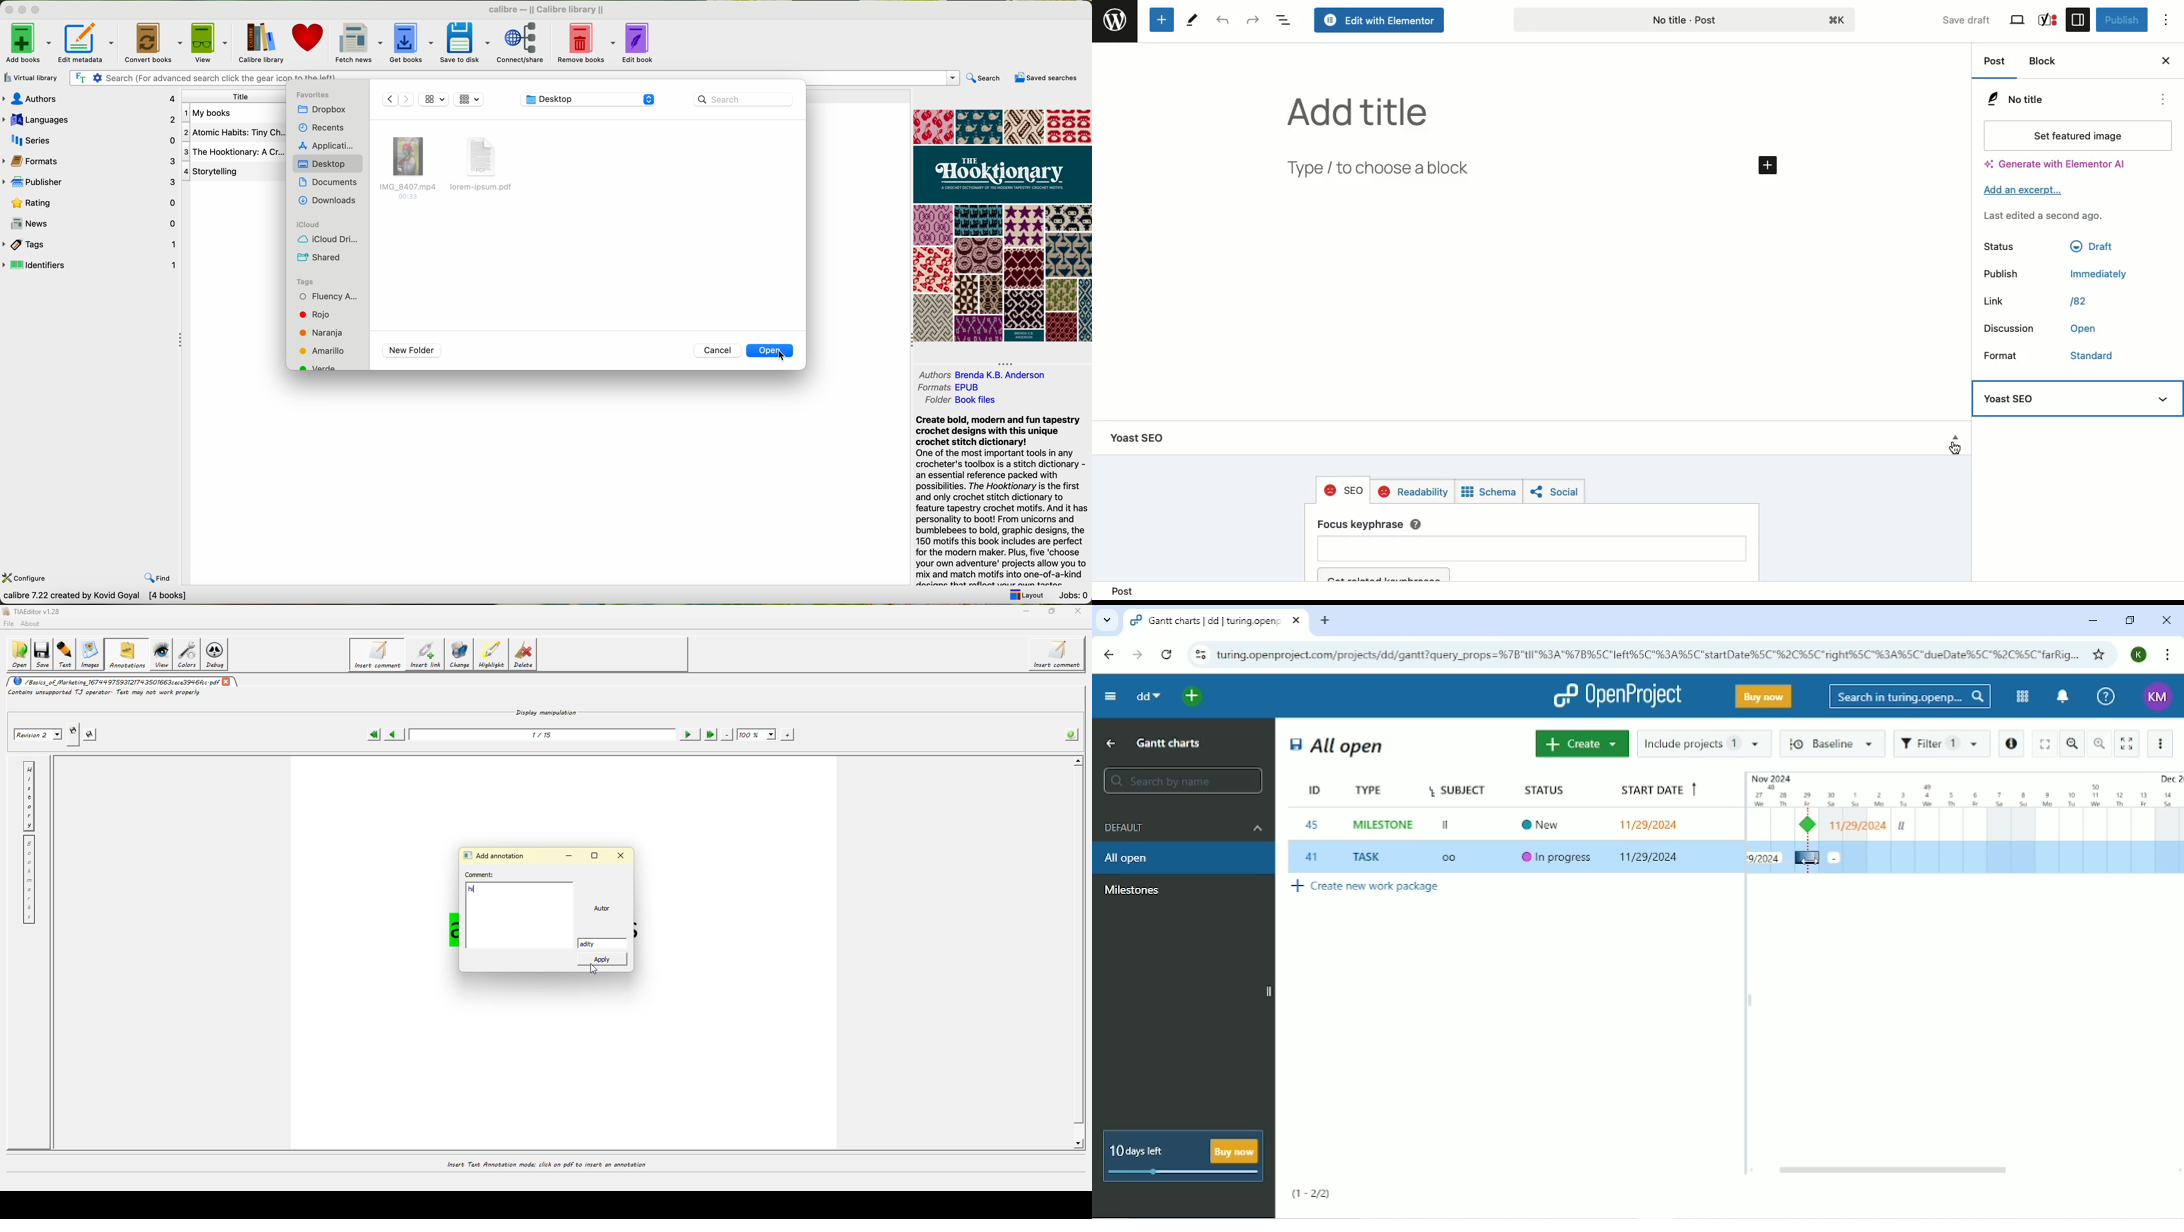 Image resolution: width=2184 pixels, height=1232 pixels. Describe the element at coordinates (1254, 20) in the screenshot. I see `Redo` at that location.